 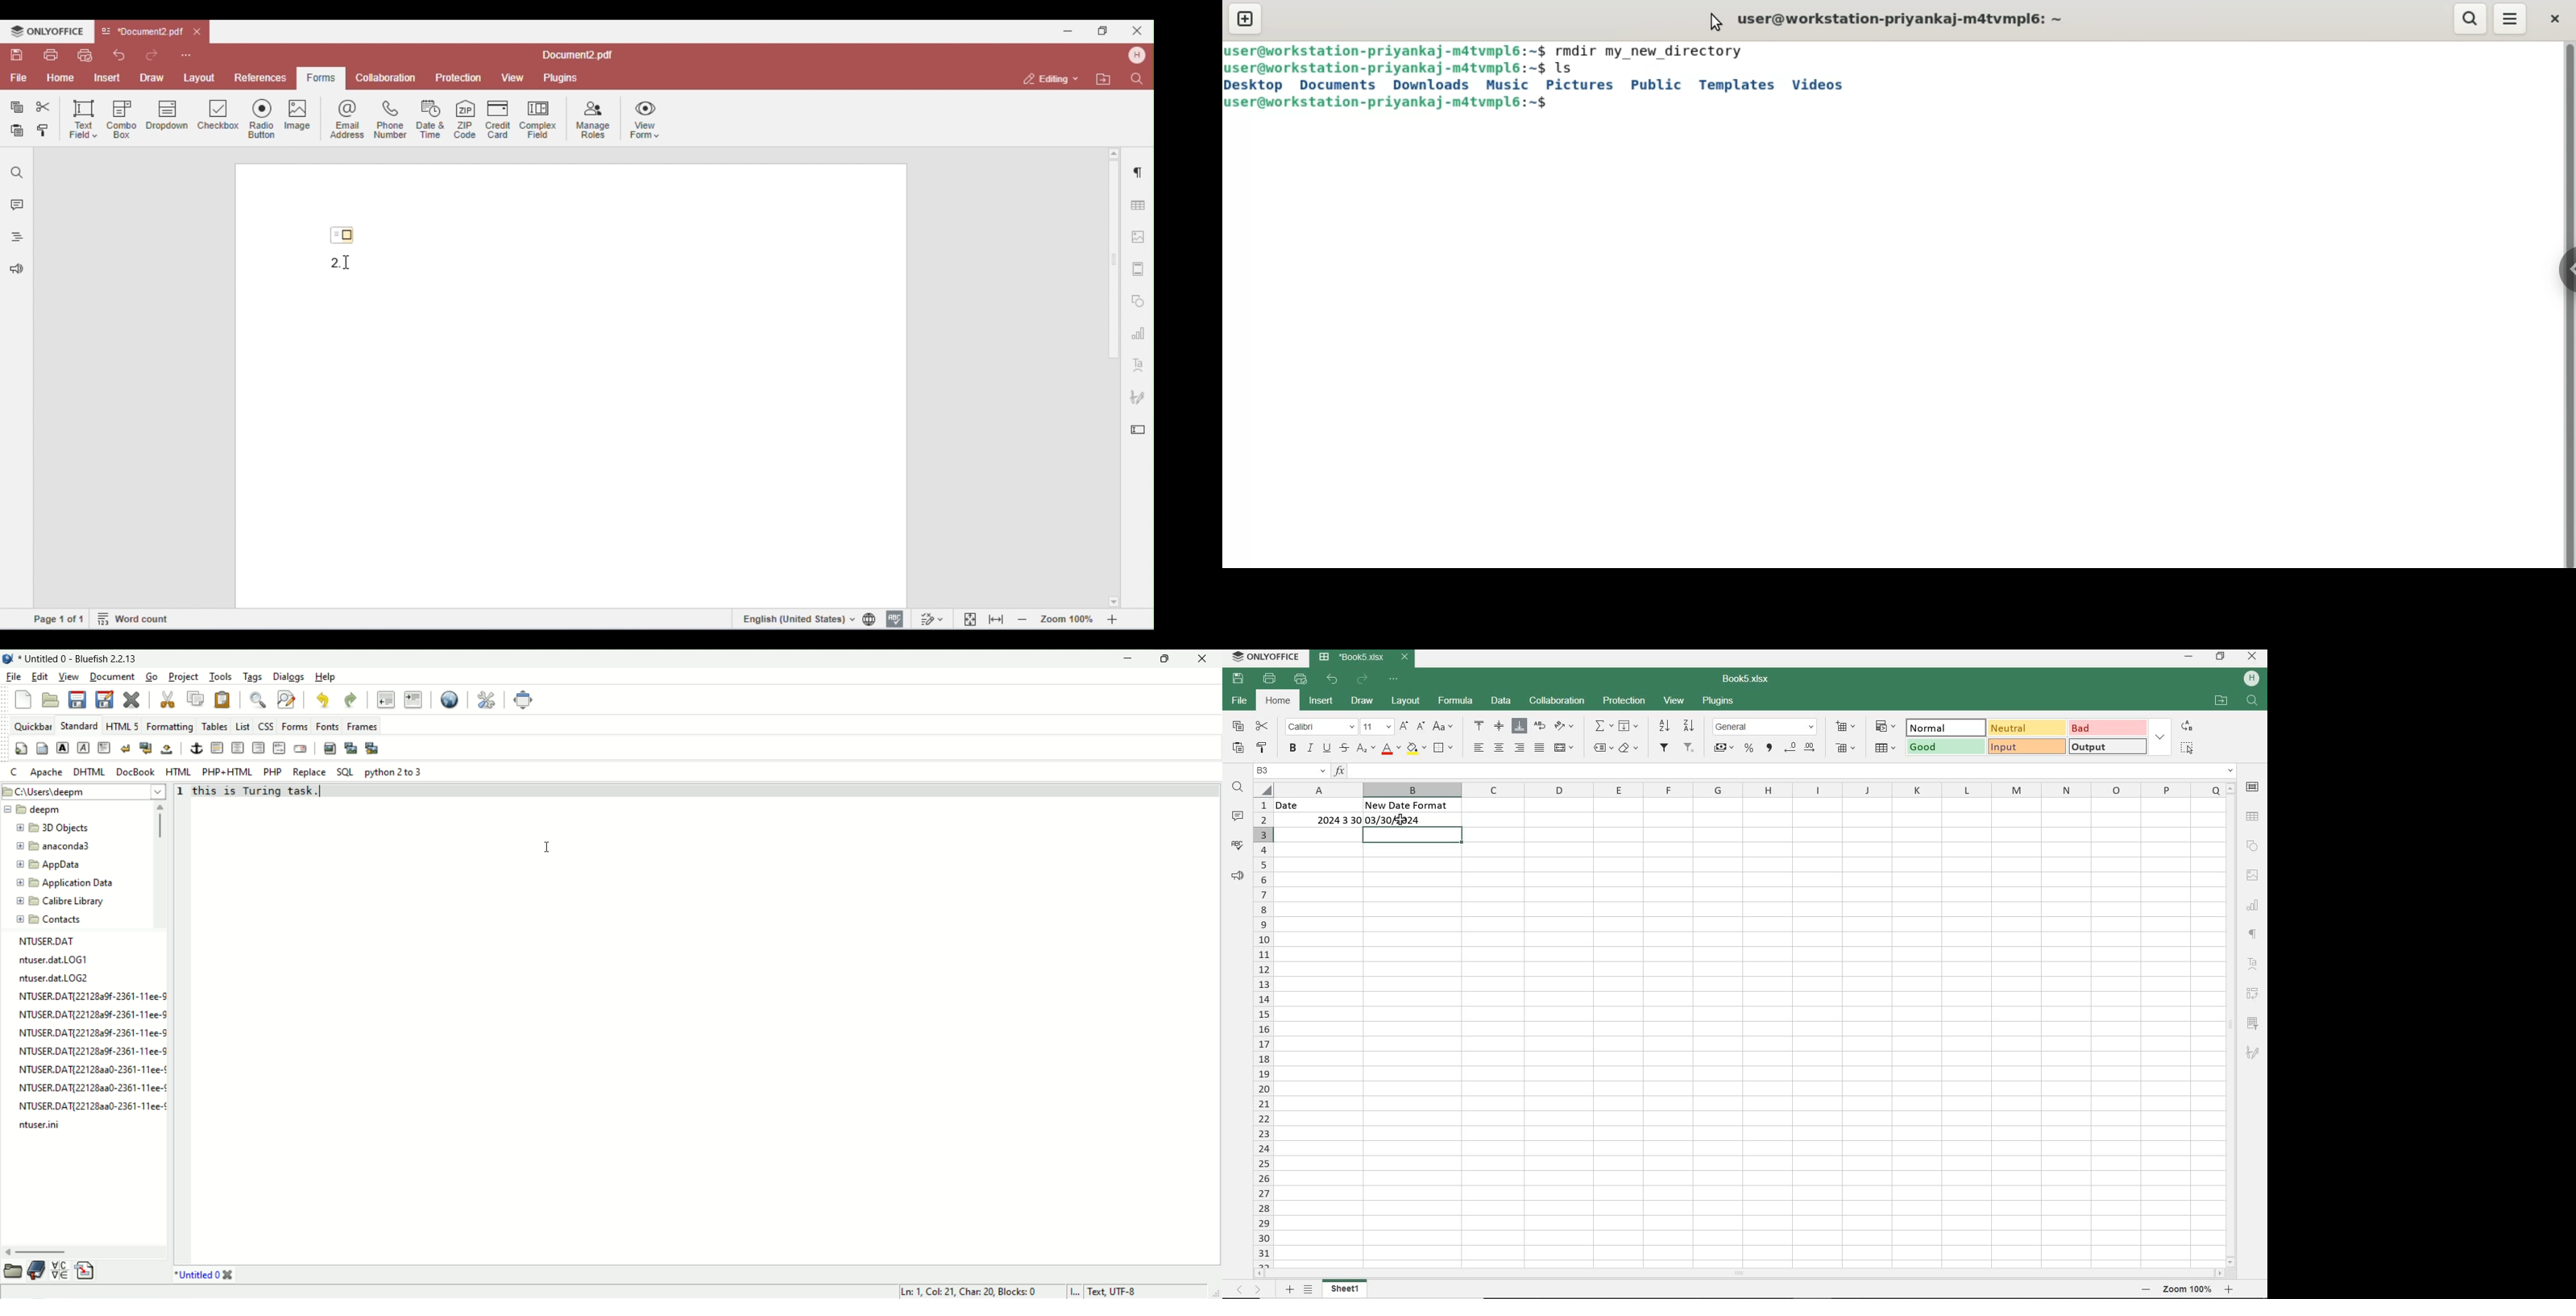 I want to click on folder name, so click(x=67, y=900).